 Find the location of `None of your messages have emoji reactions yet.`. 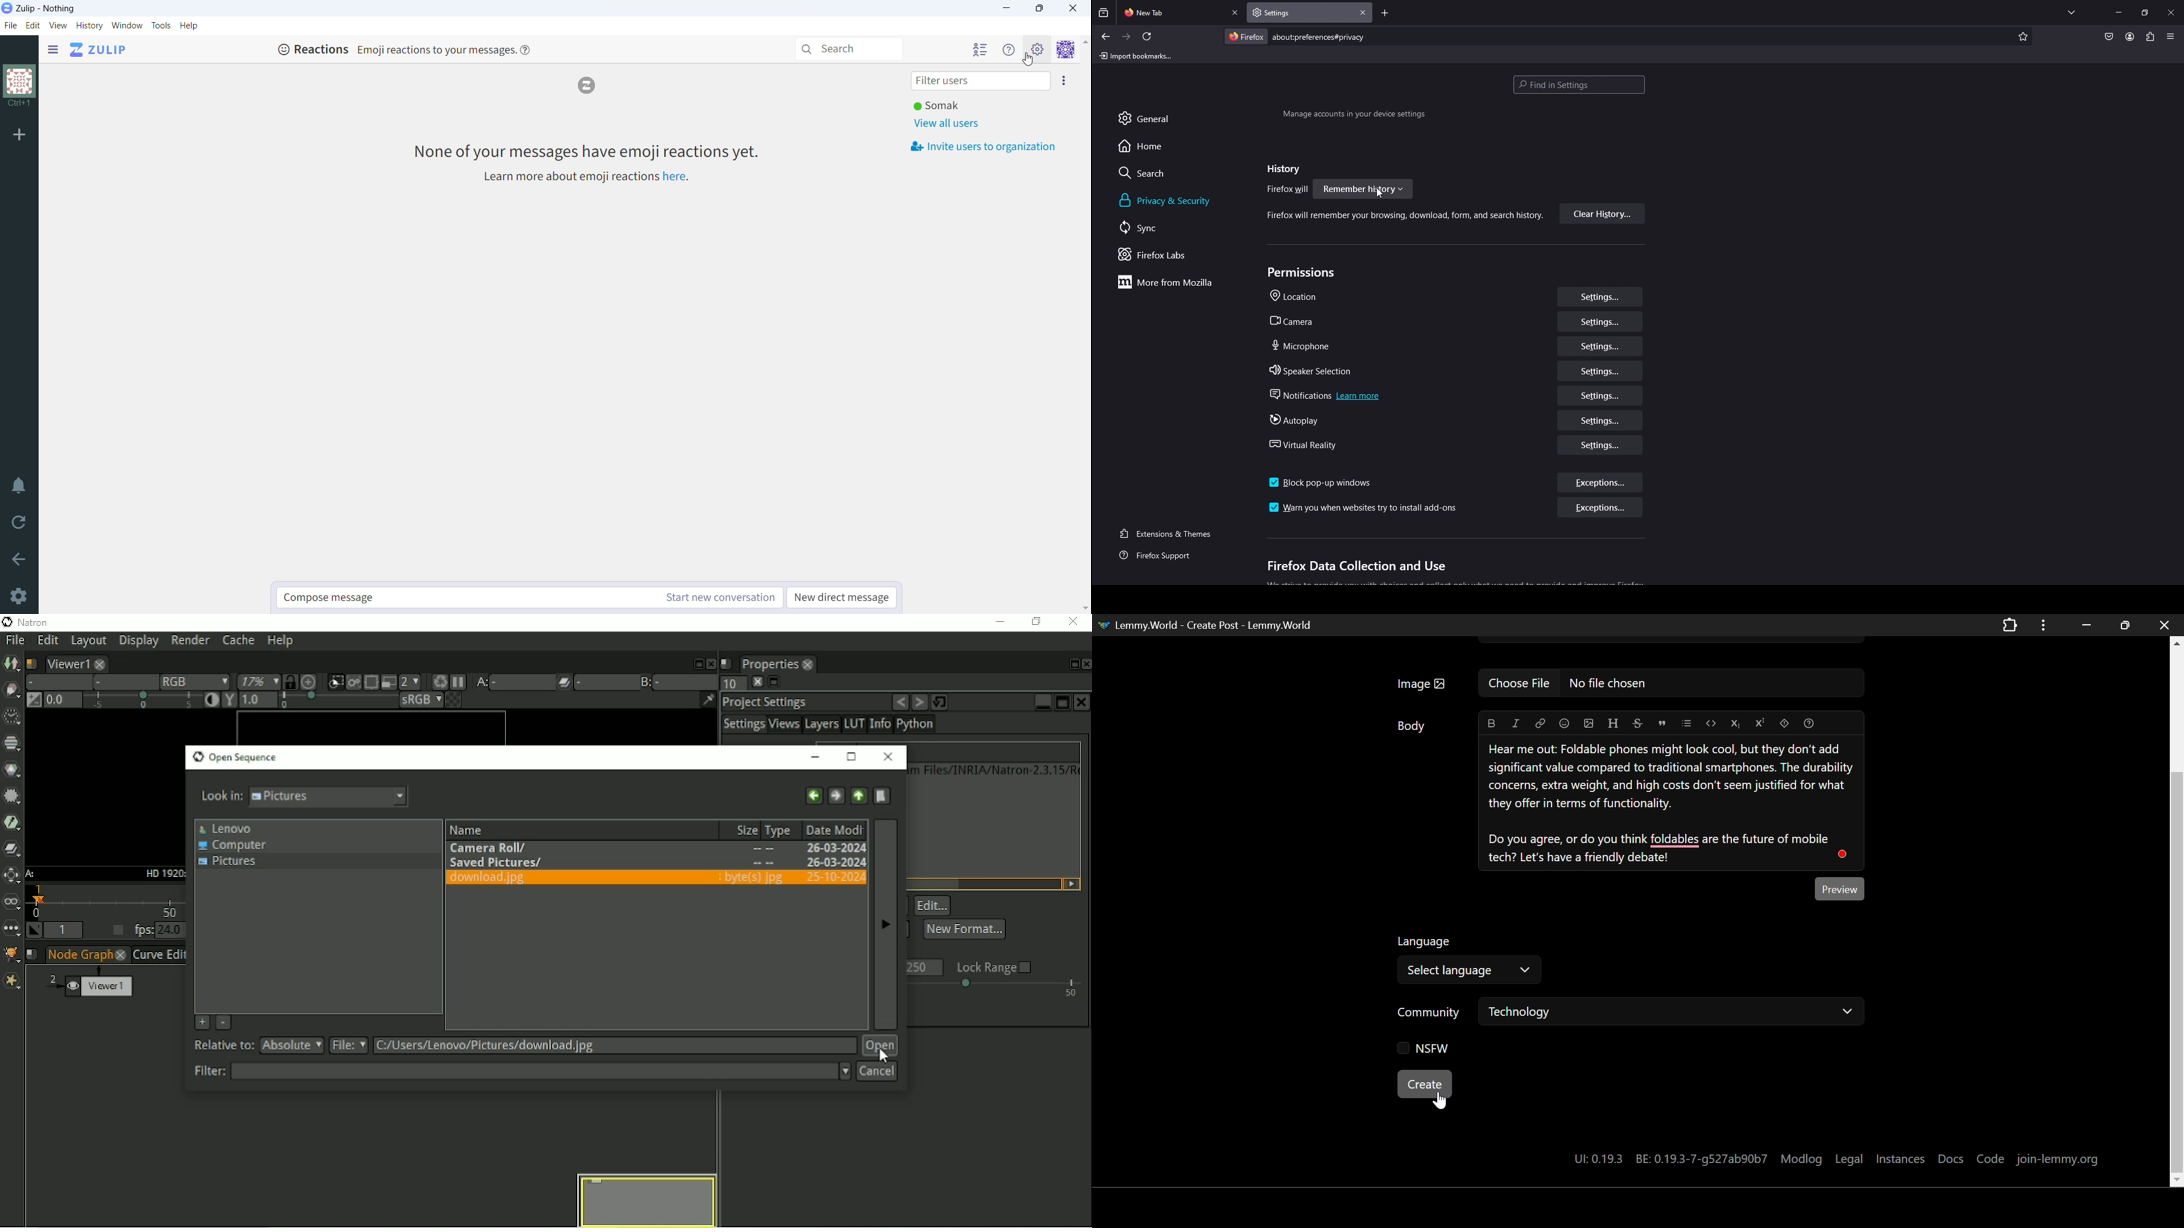

None of your messages have emoji reactions yet. is located at coordinates (585, 151).